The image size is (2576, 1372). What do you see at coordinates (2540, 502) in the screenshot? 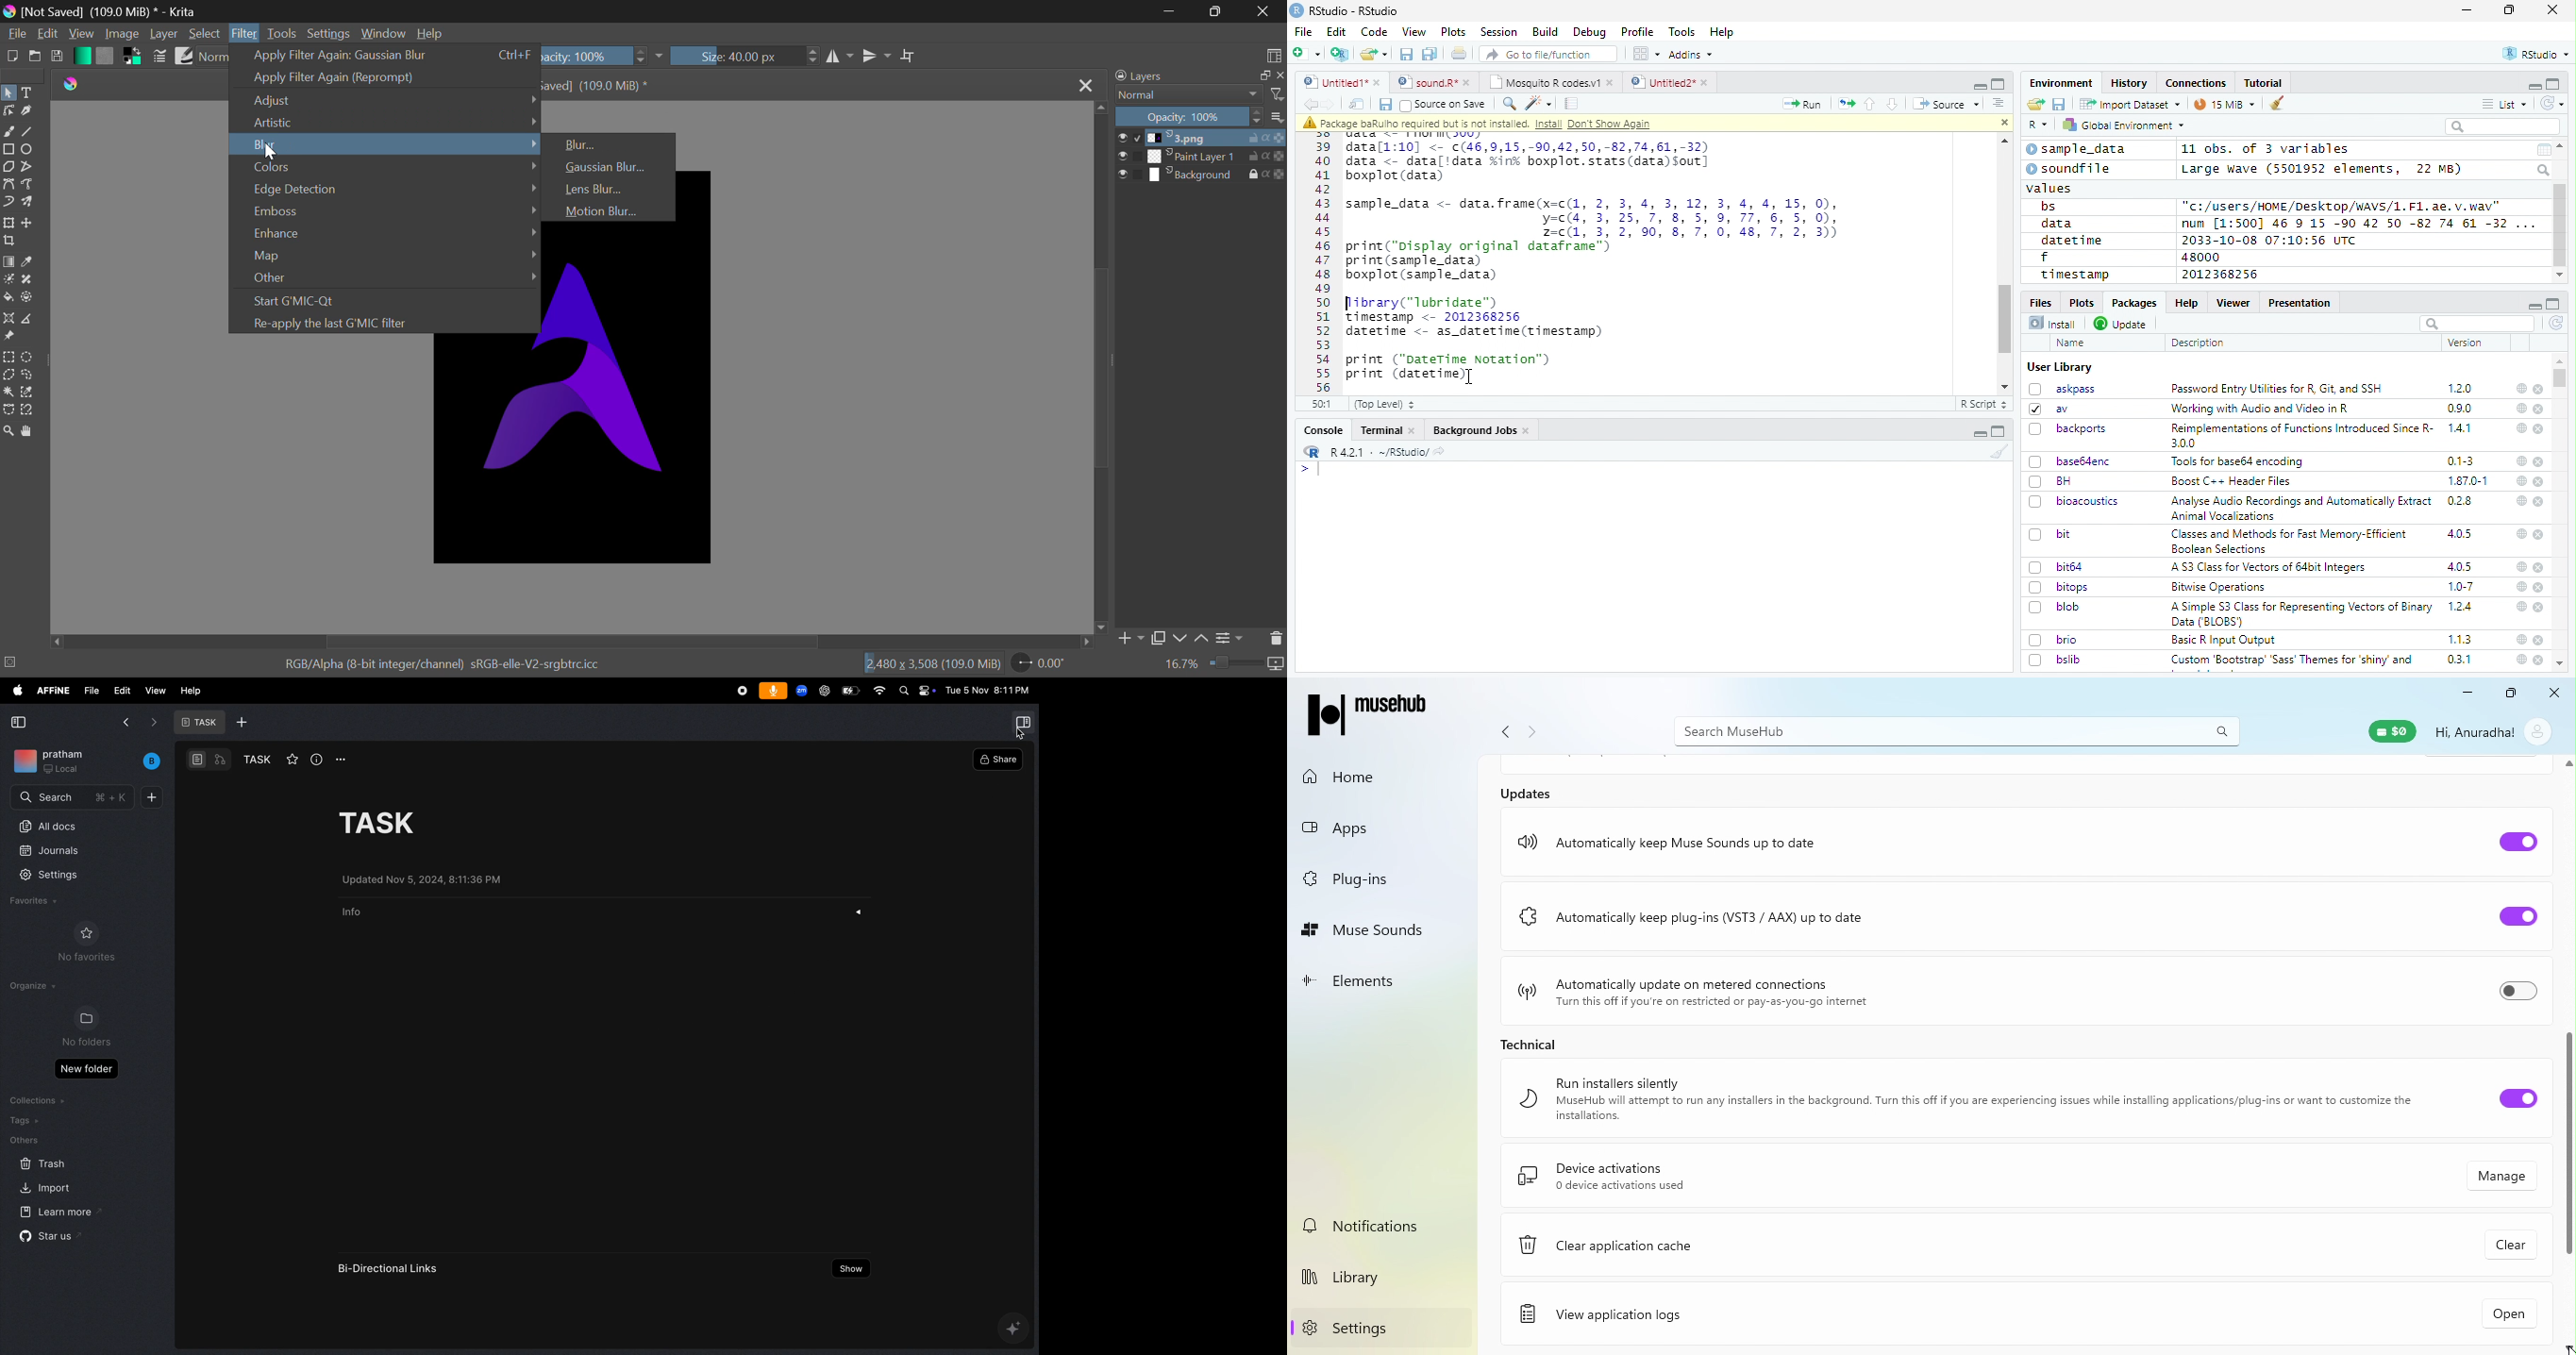
I see `close` at bounding box center [2540, 502].